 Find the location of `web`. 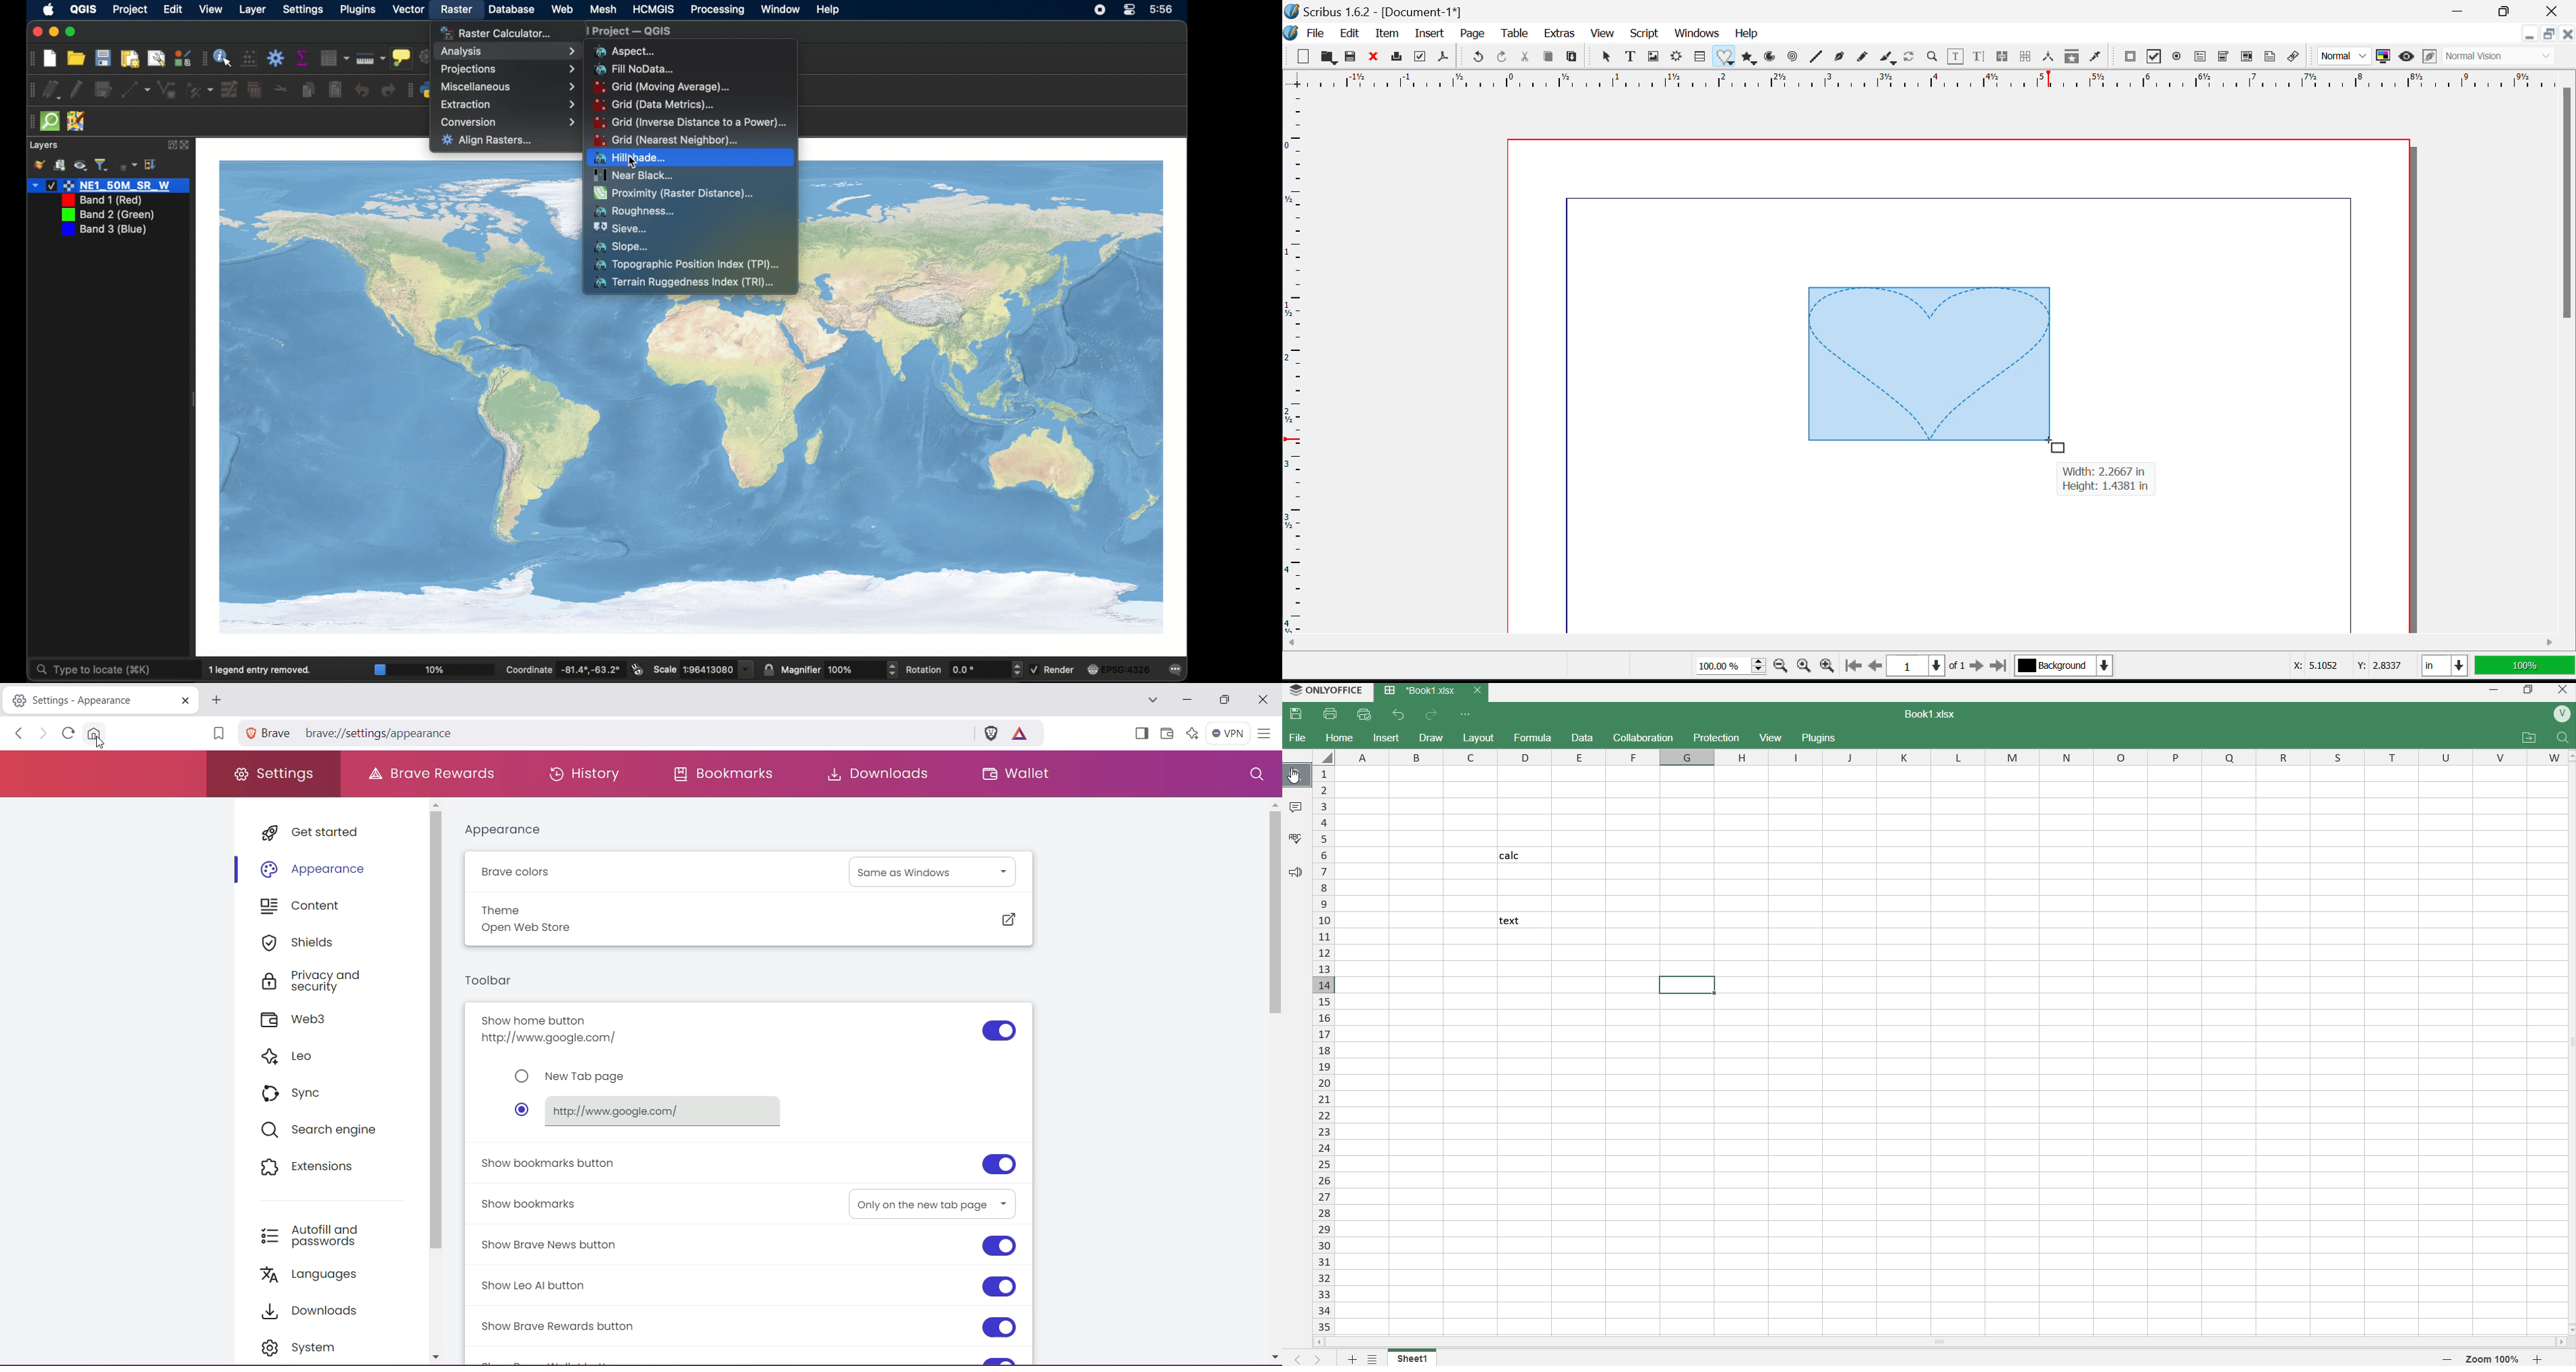

web is located at coordinates (563, 9).